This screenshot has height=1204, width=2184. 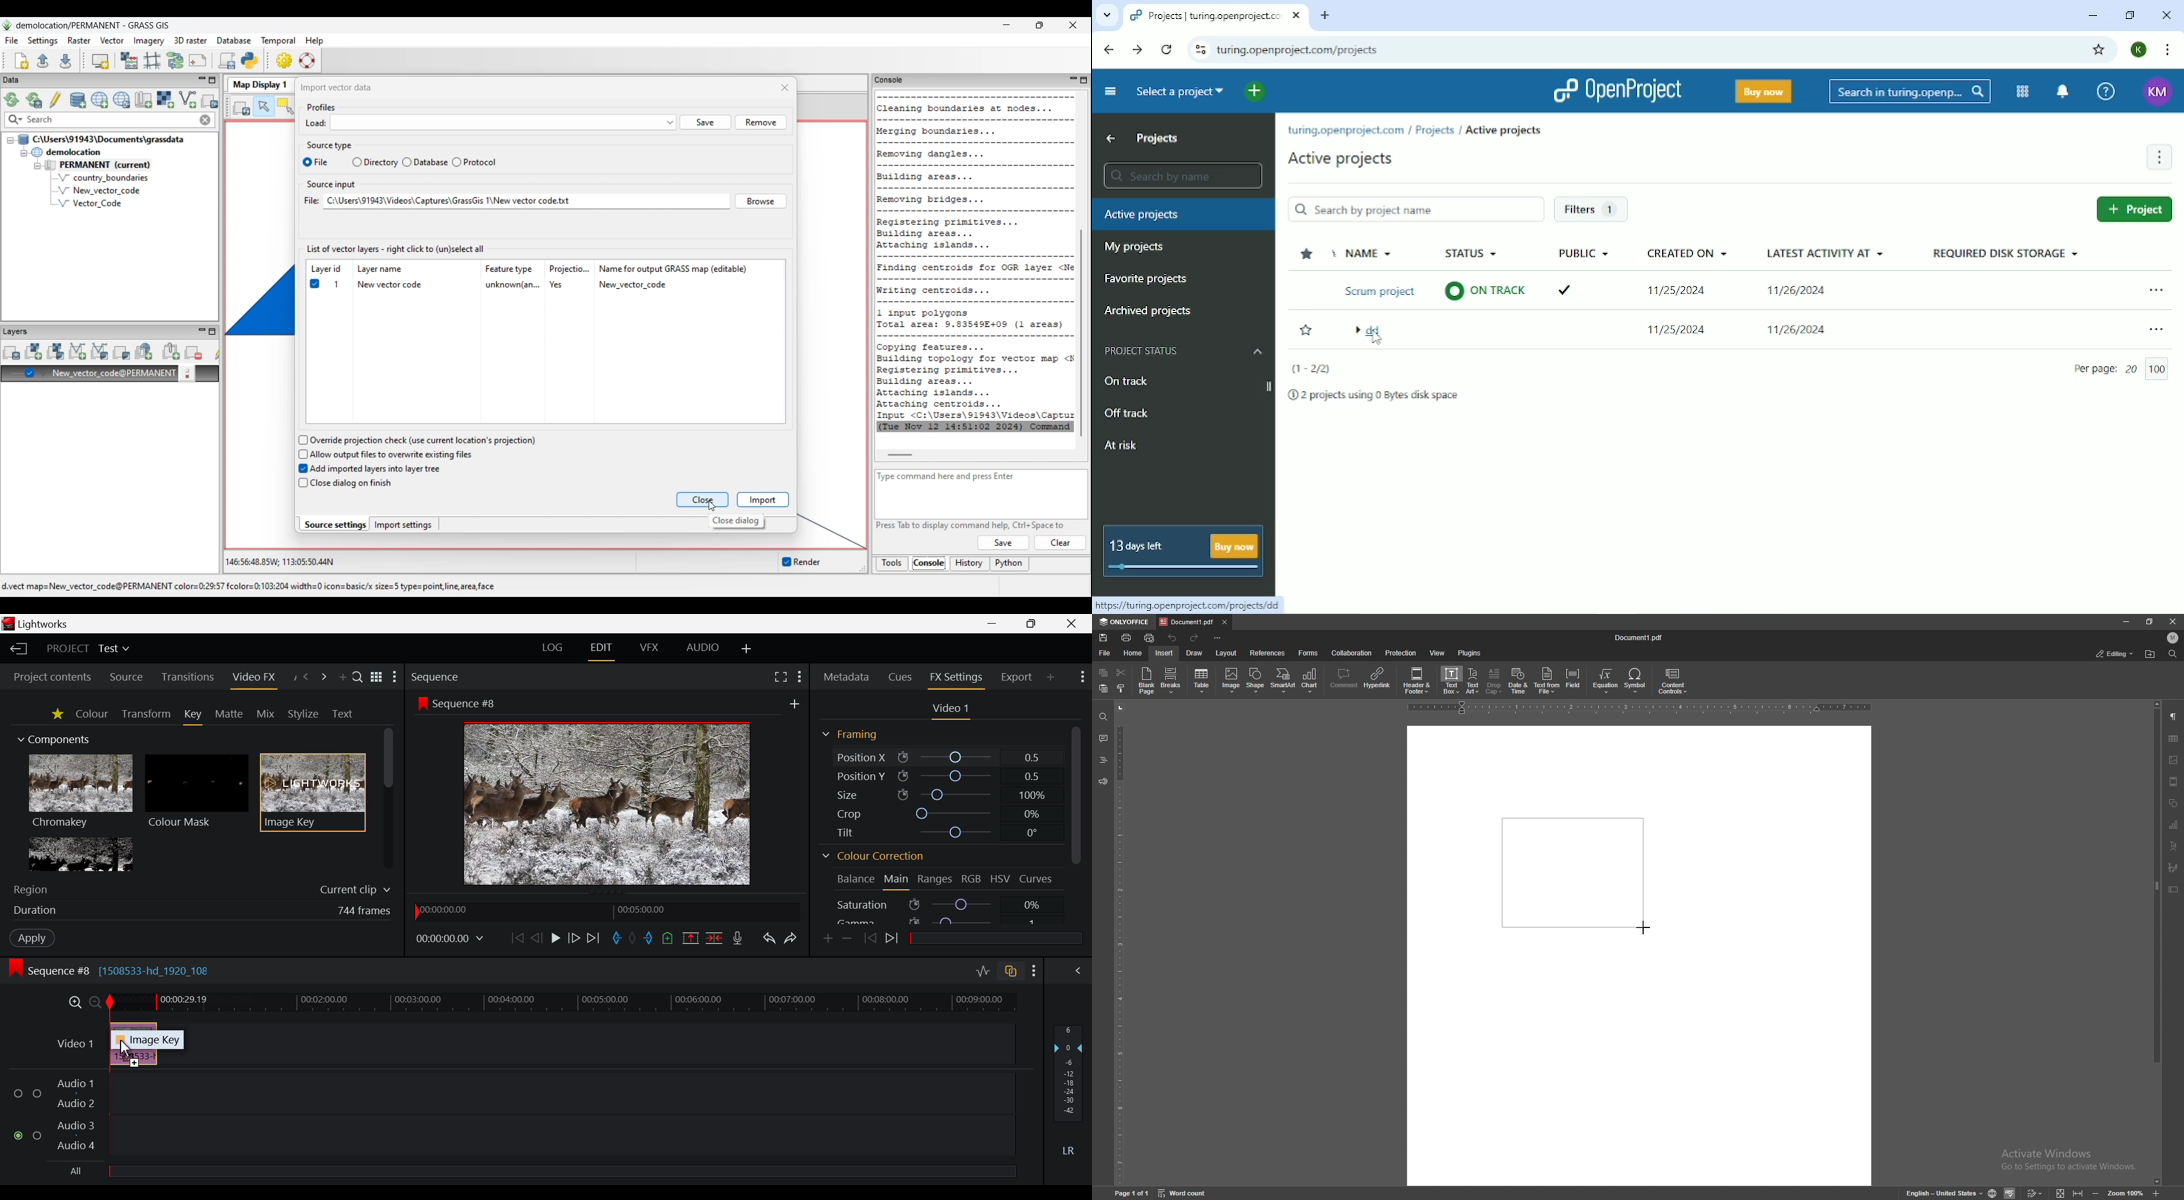 I want to click on Search, so click(x=358, y=677).